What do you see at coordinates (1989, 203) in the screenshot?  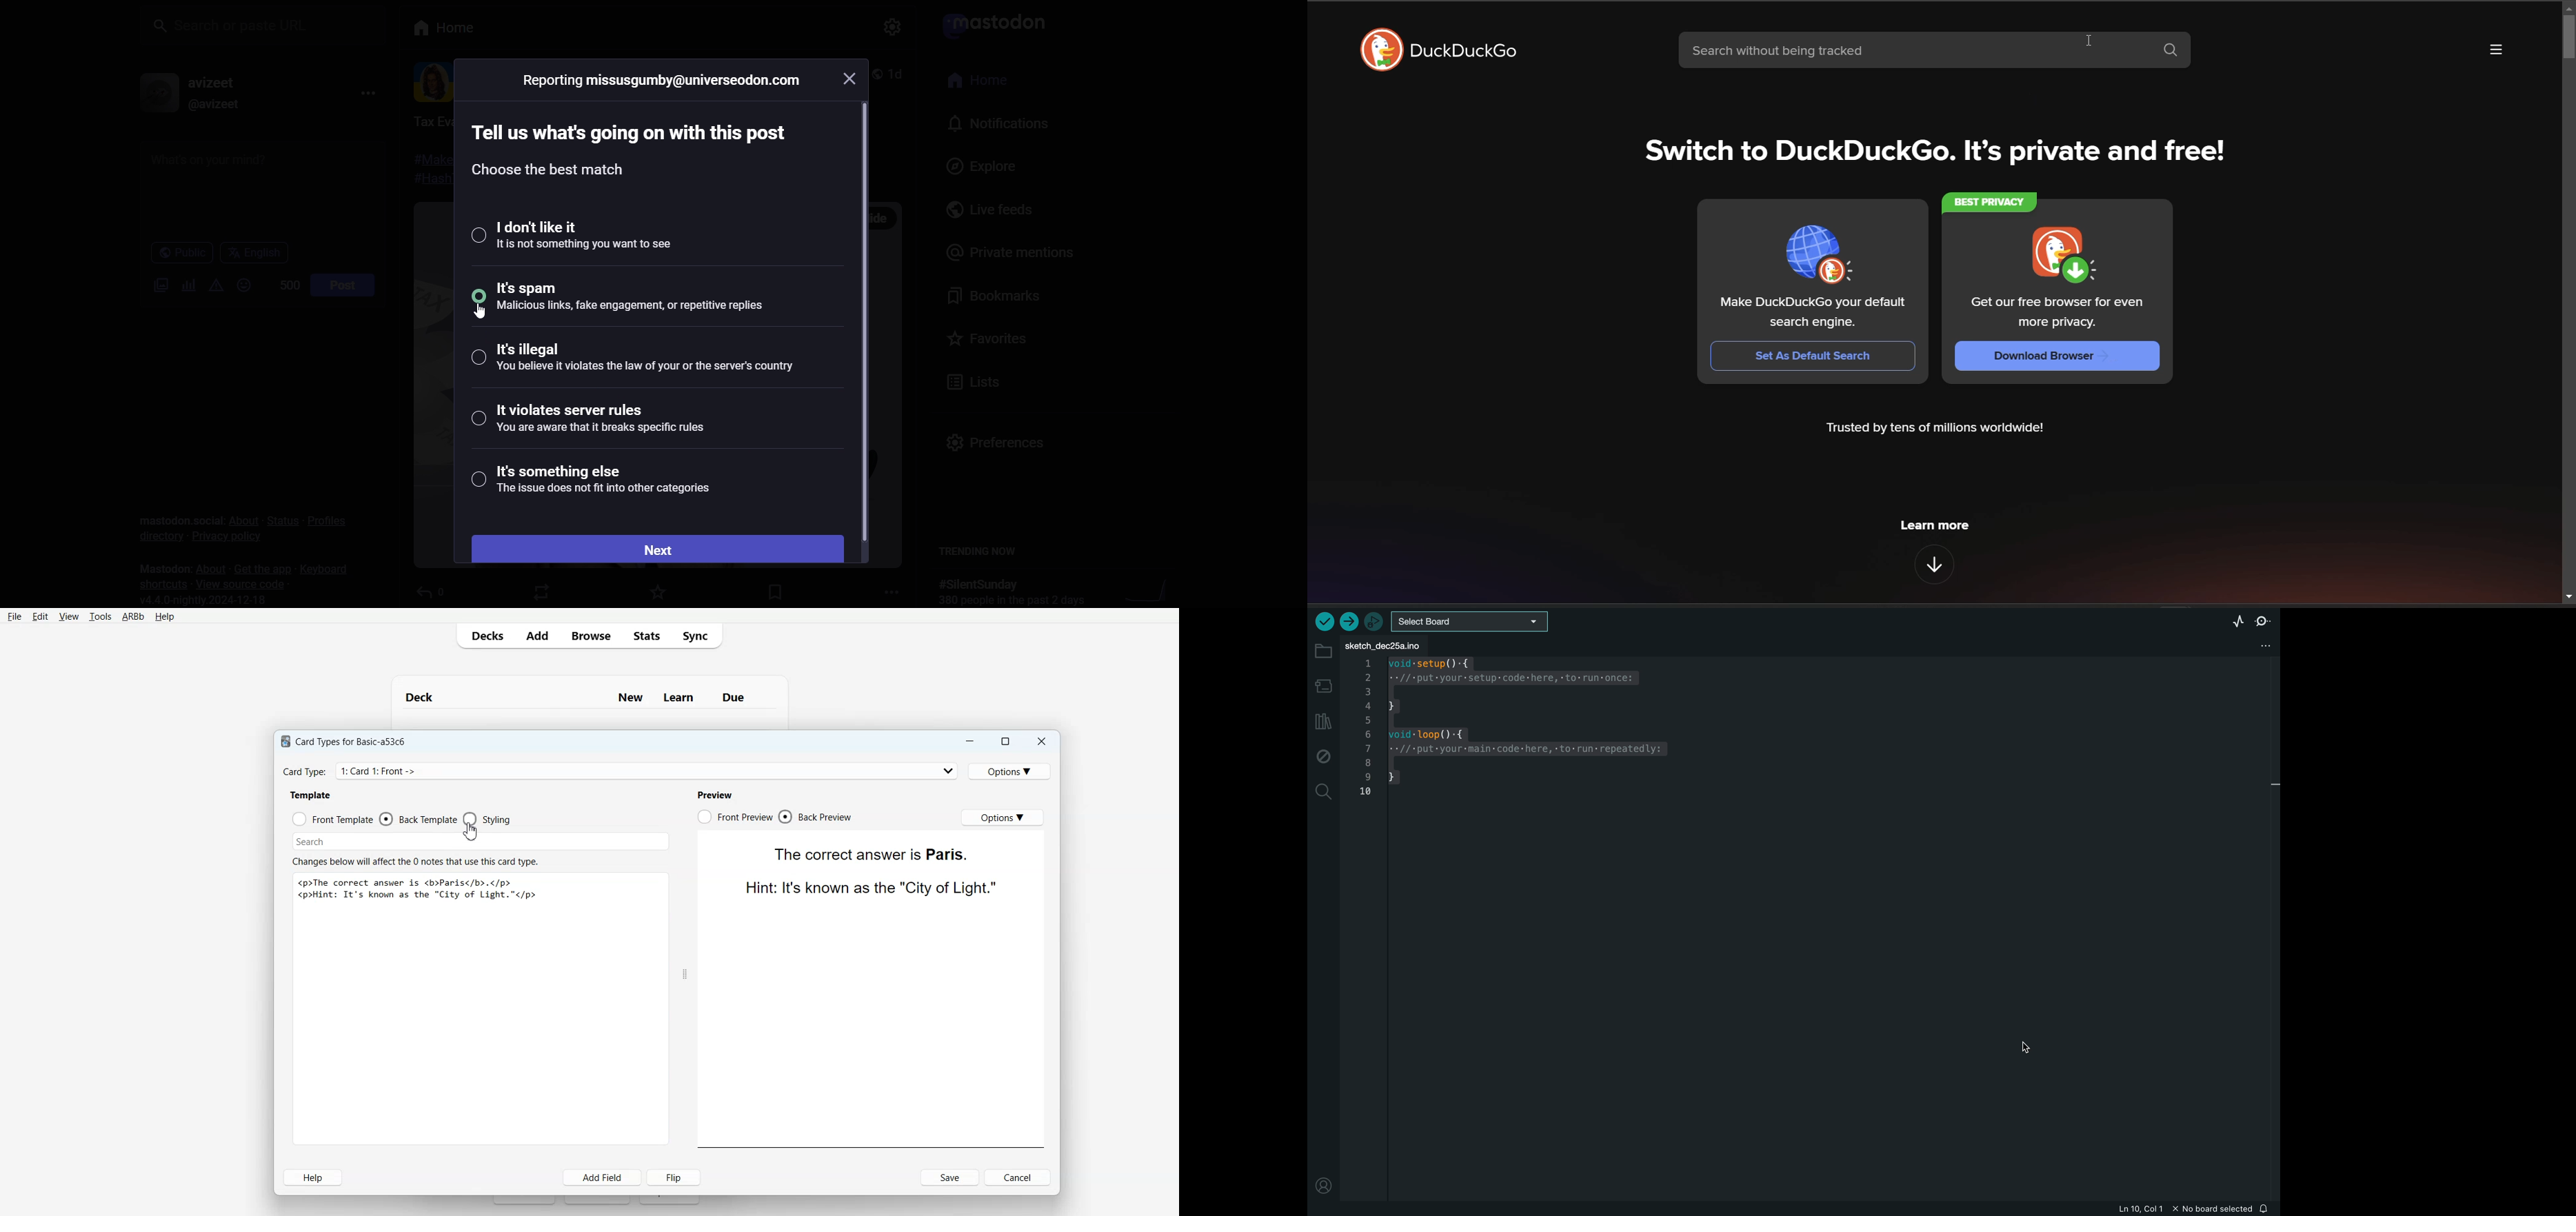 I see `BEST PRIVACY` at bounding box center [1989, 203].